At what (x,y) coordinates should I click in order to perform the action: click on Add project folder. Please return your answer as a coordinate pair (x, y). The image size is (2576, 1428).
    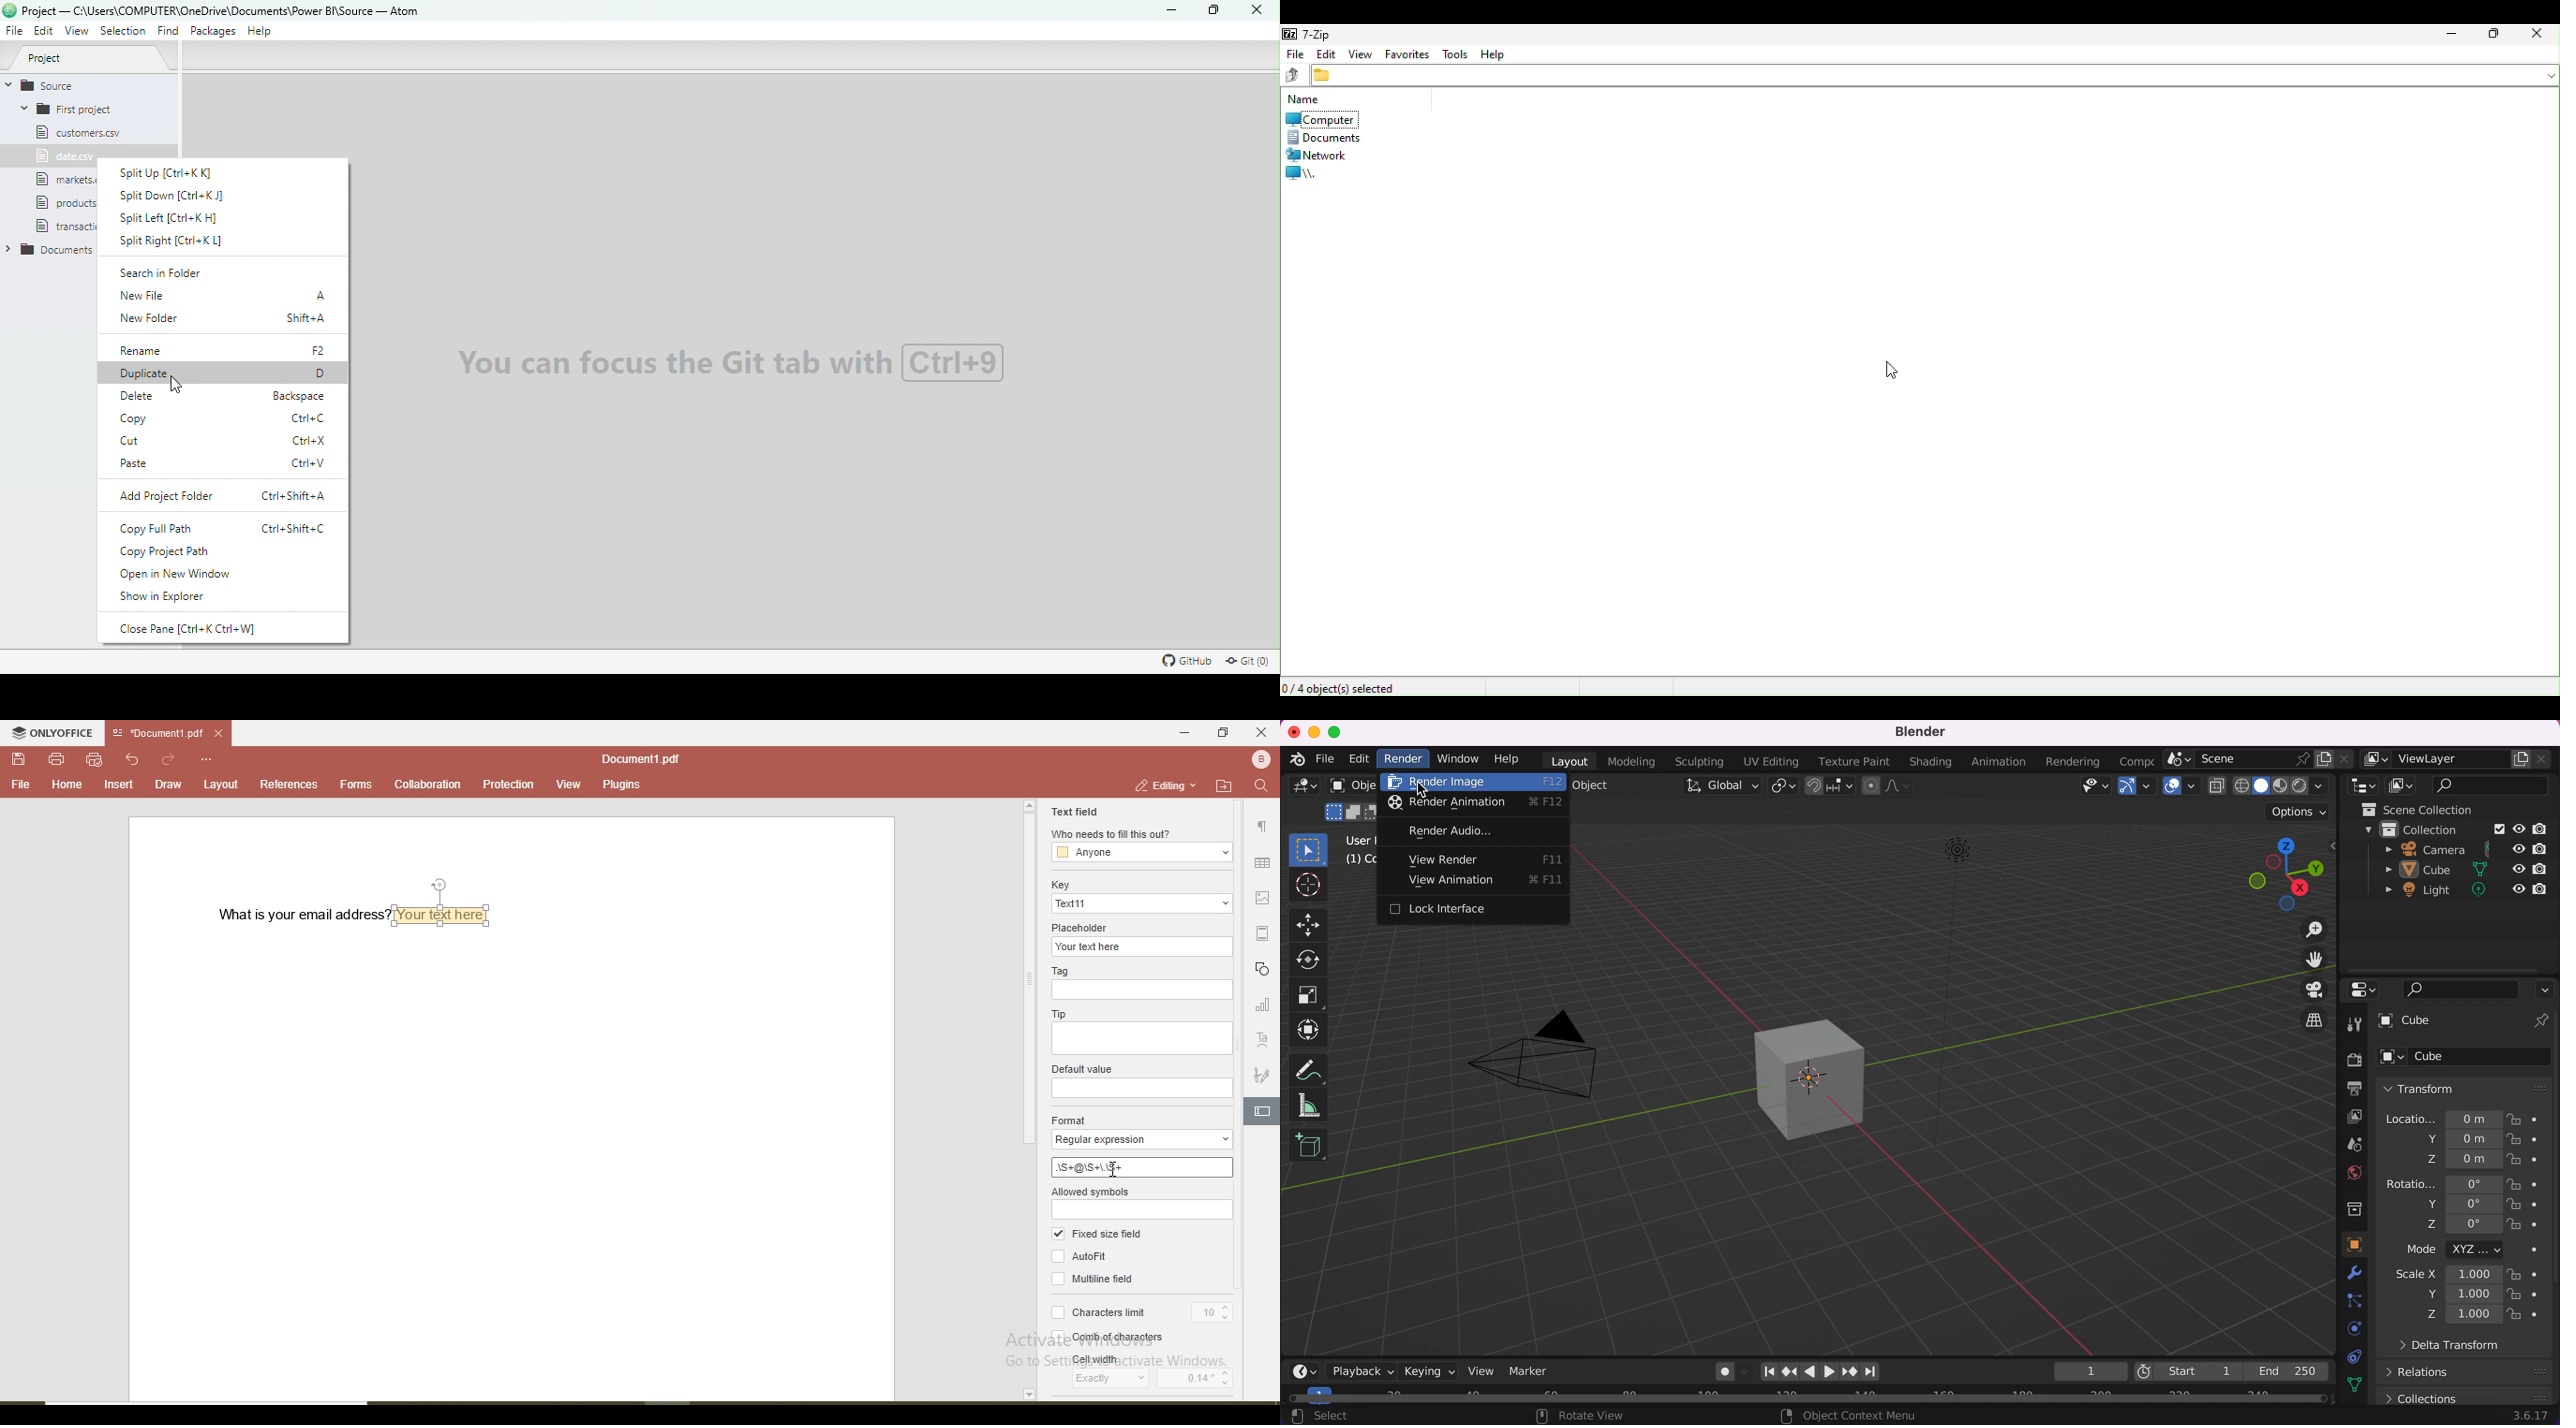
    Looking at the image, I should click on (225, 496).